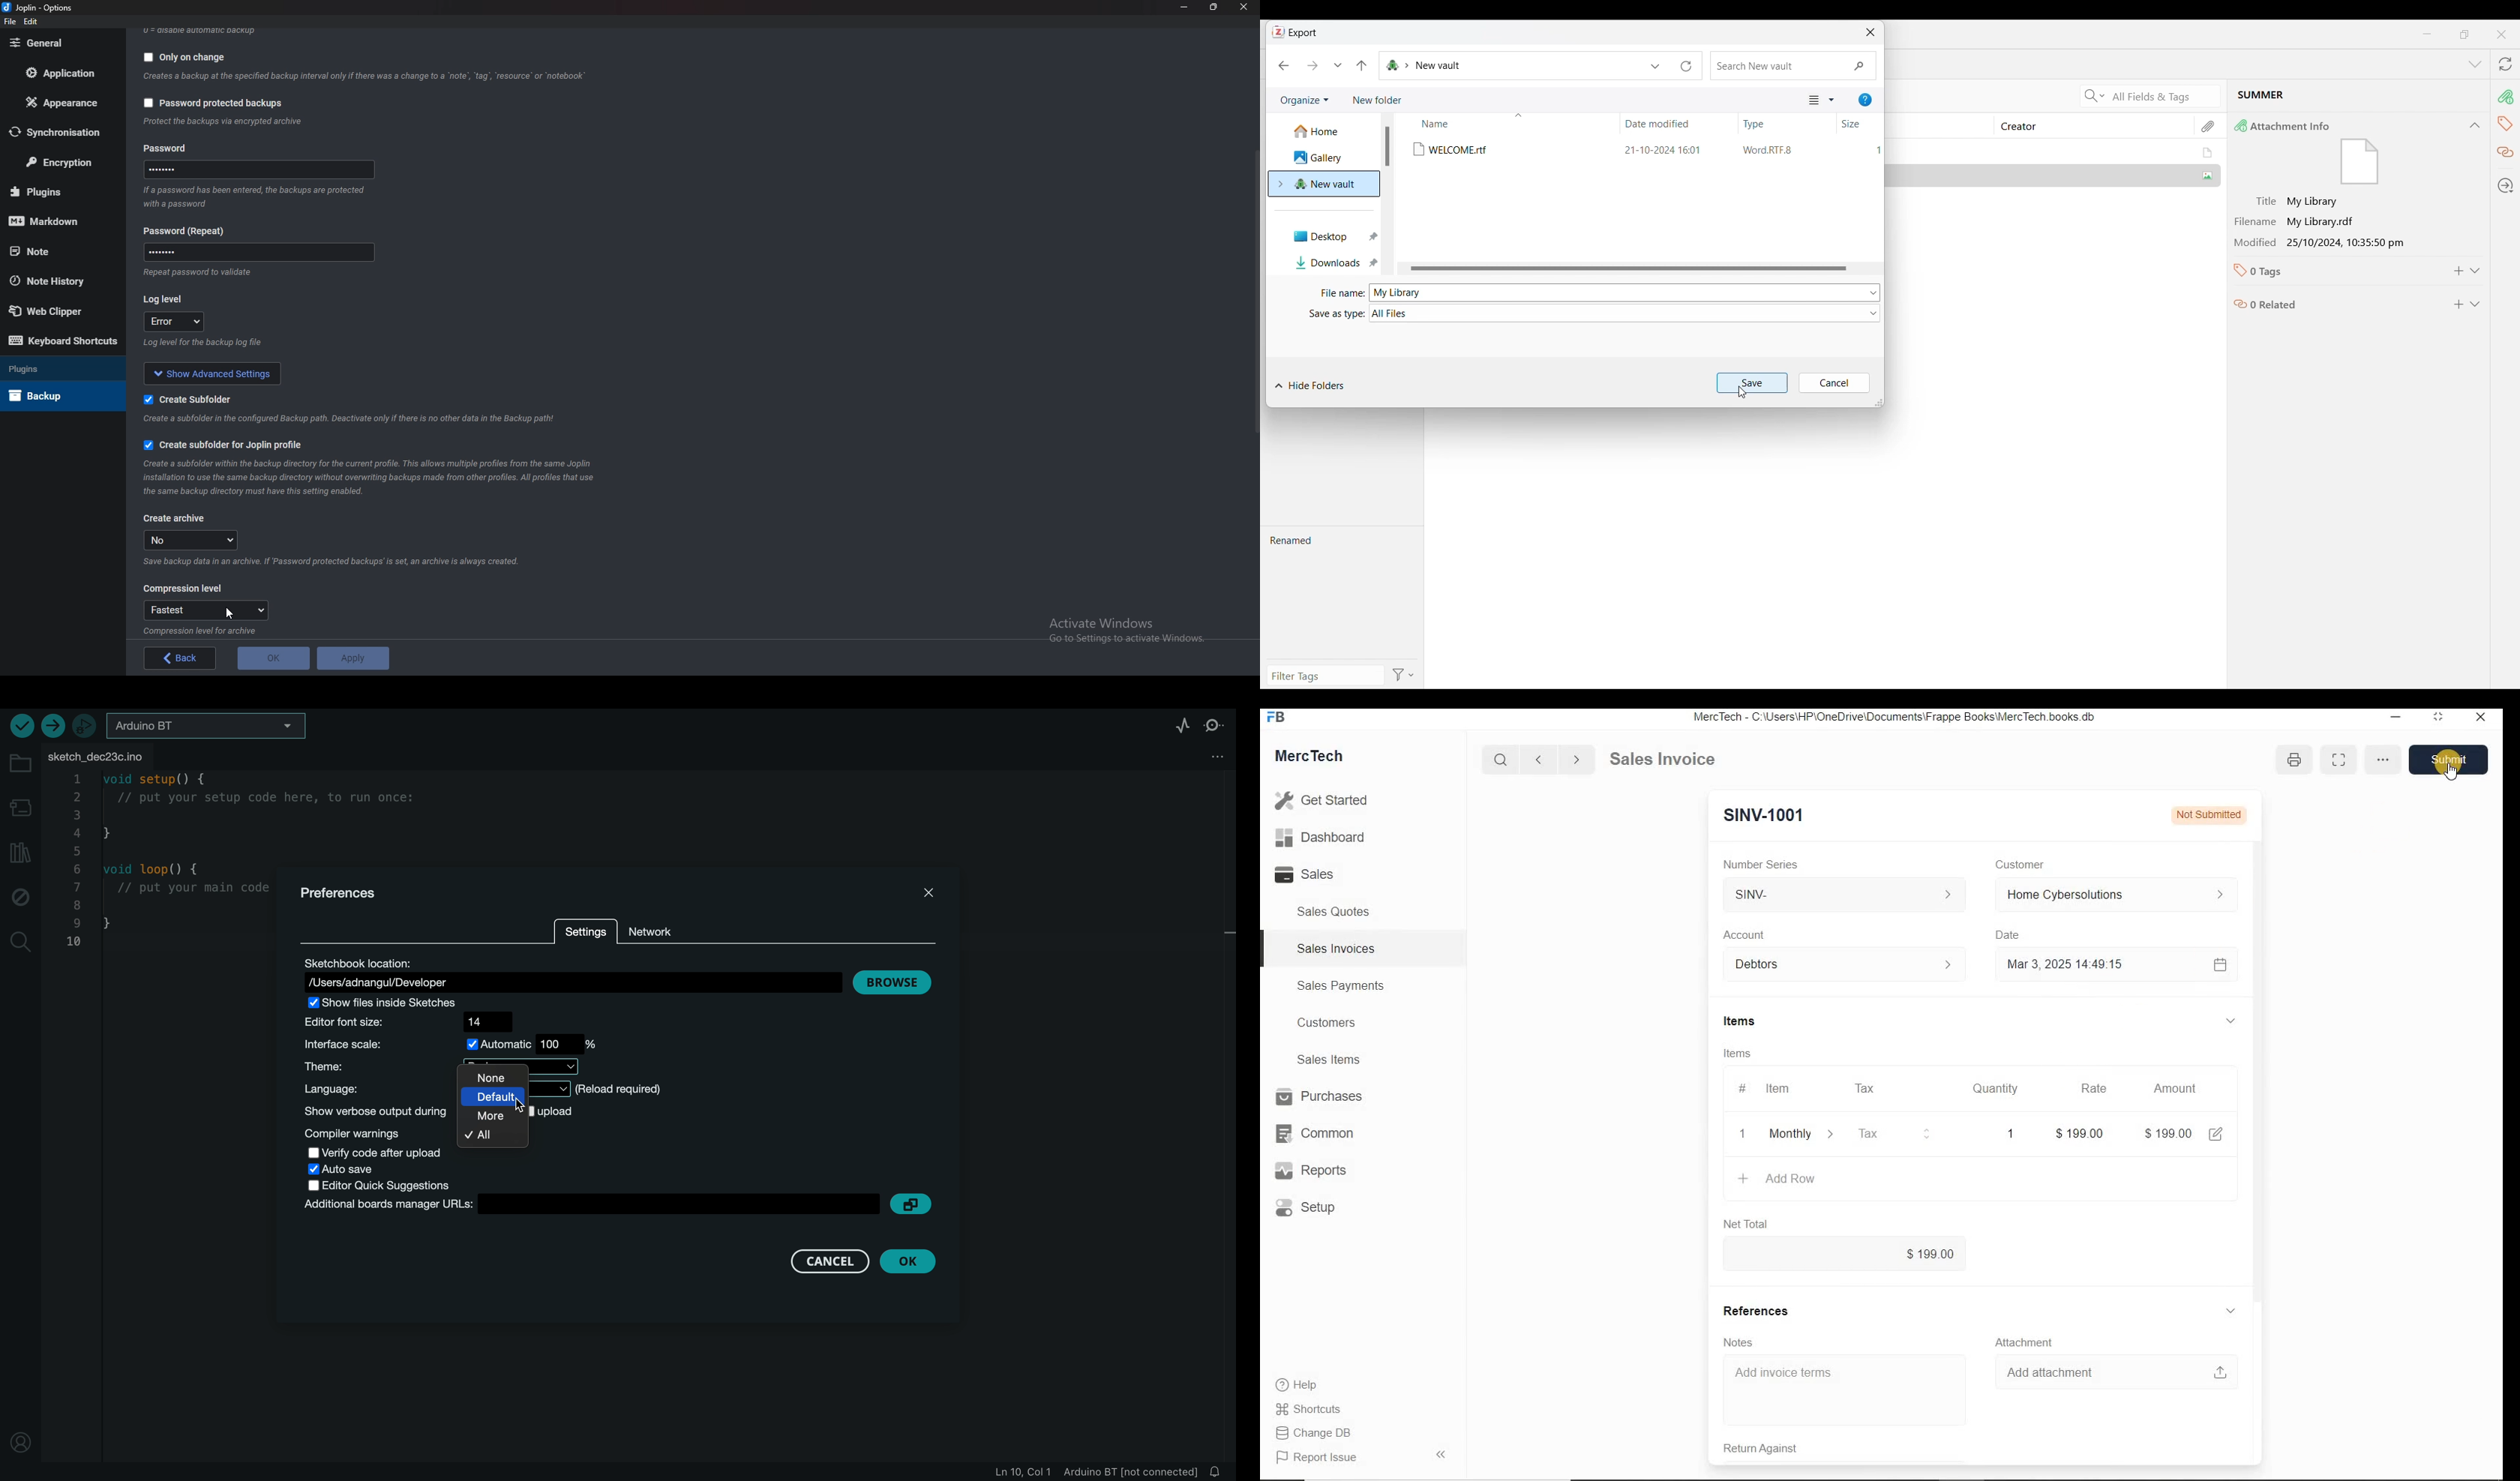  I want to click on no, so click(192, 541).